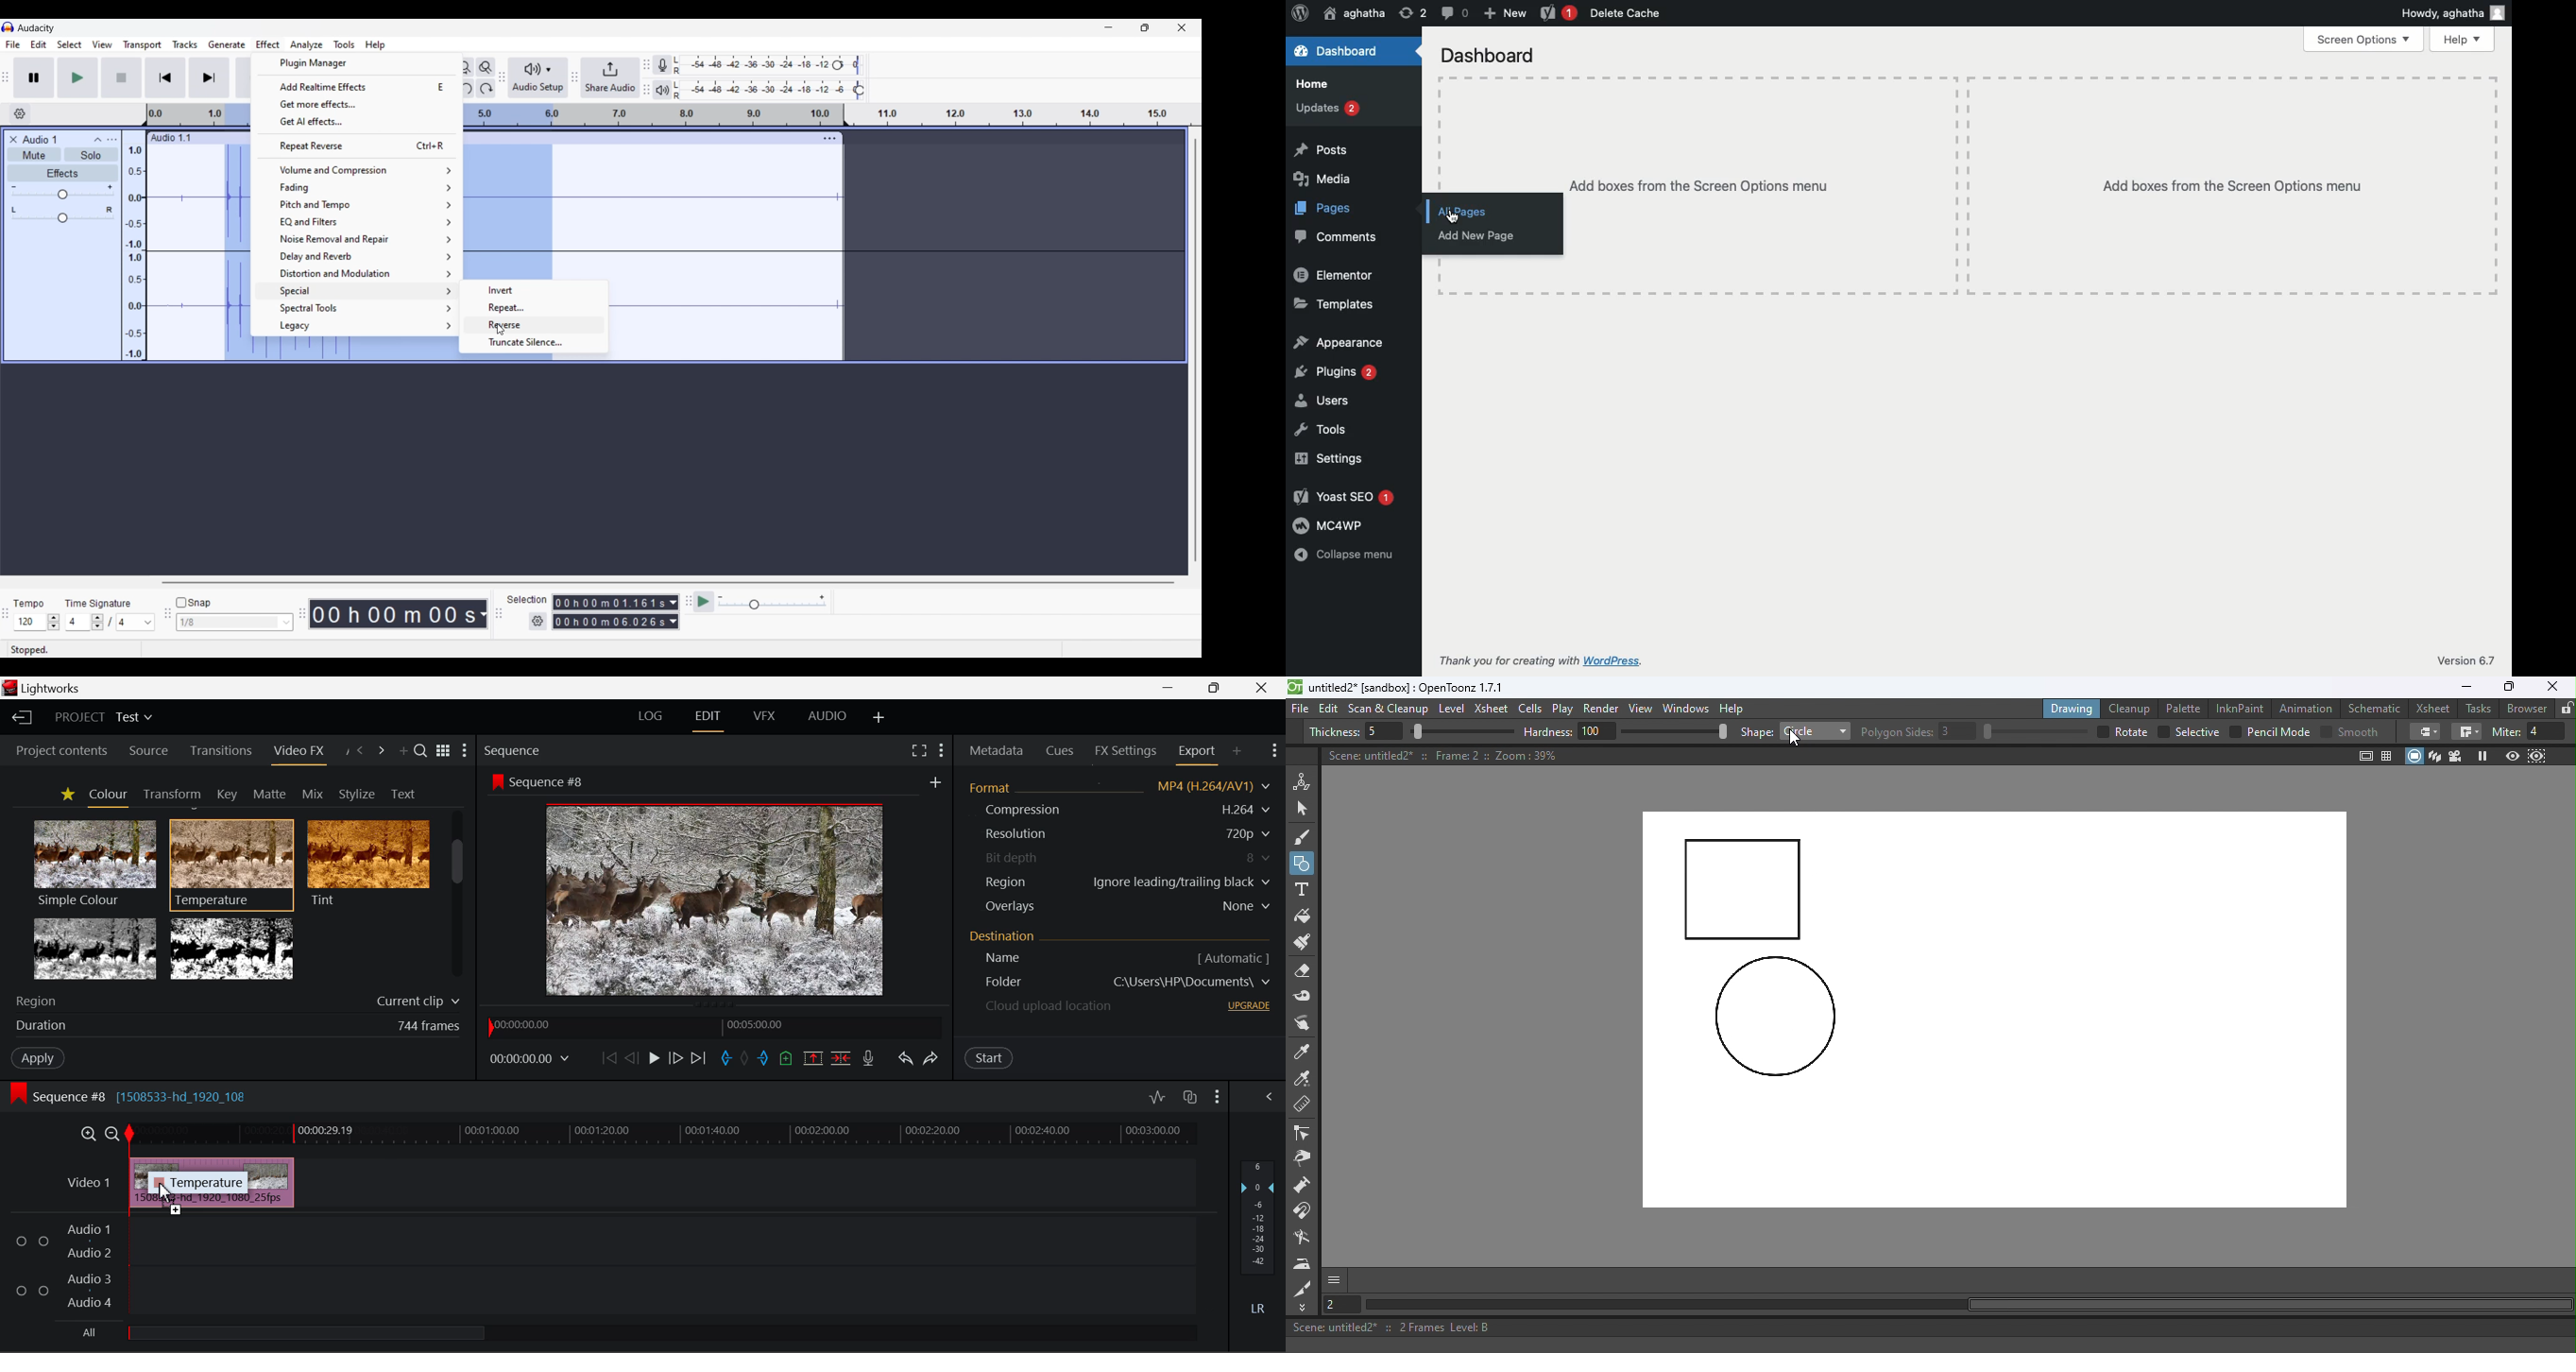 Image resolution: width=2576 pixels, height=1372 pixels. Describe the element at coordinates (78, 622) in the screenshot. I see `Type in time signature` at that location.